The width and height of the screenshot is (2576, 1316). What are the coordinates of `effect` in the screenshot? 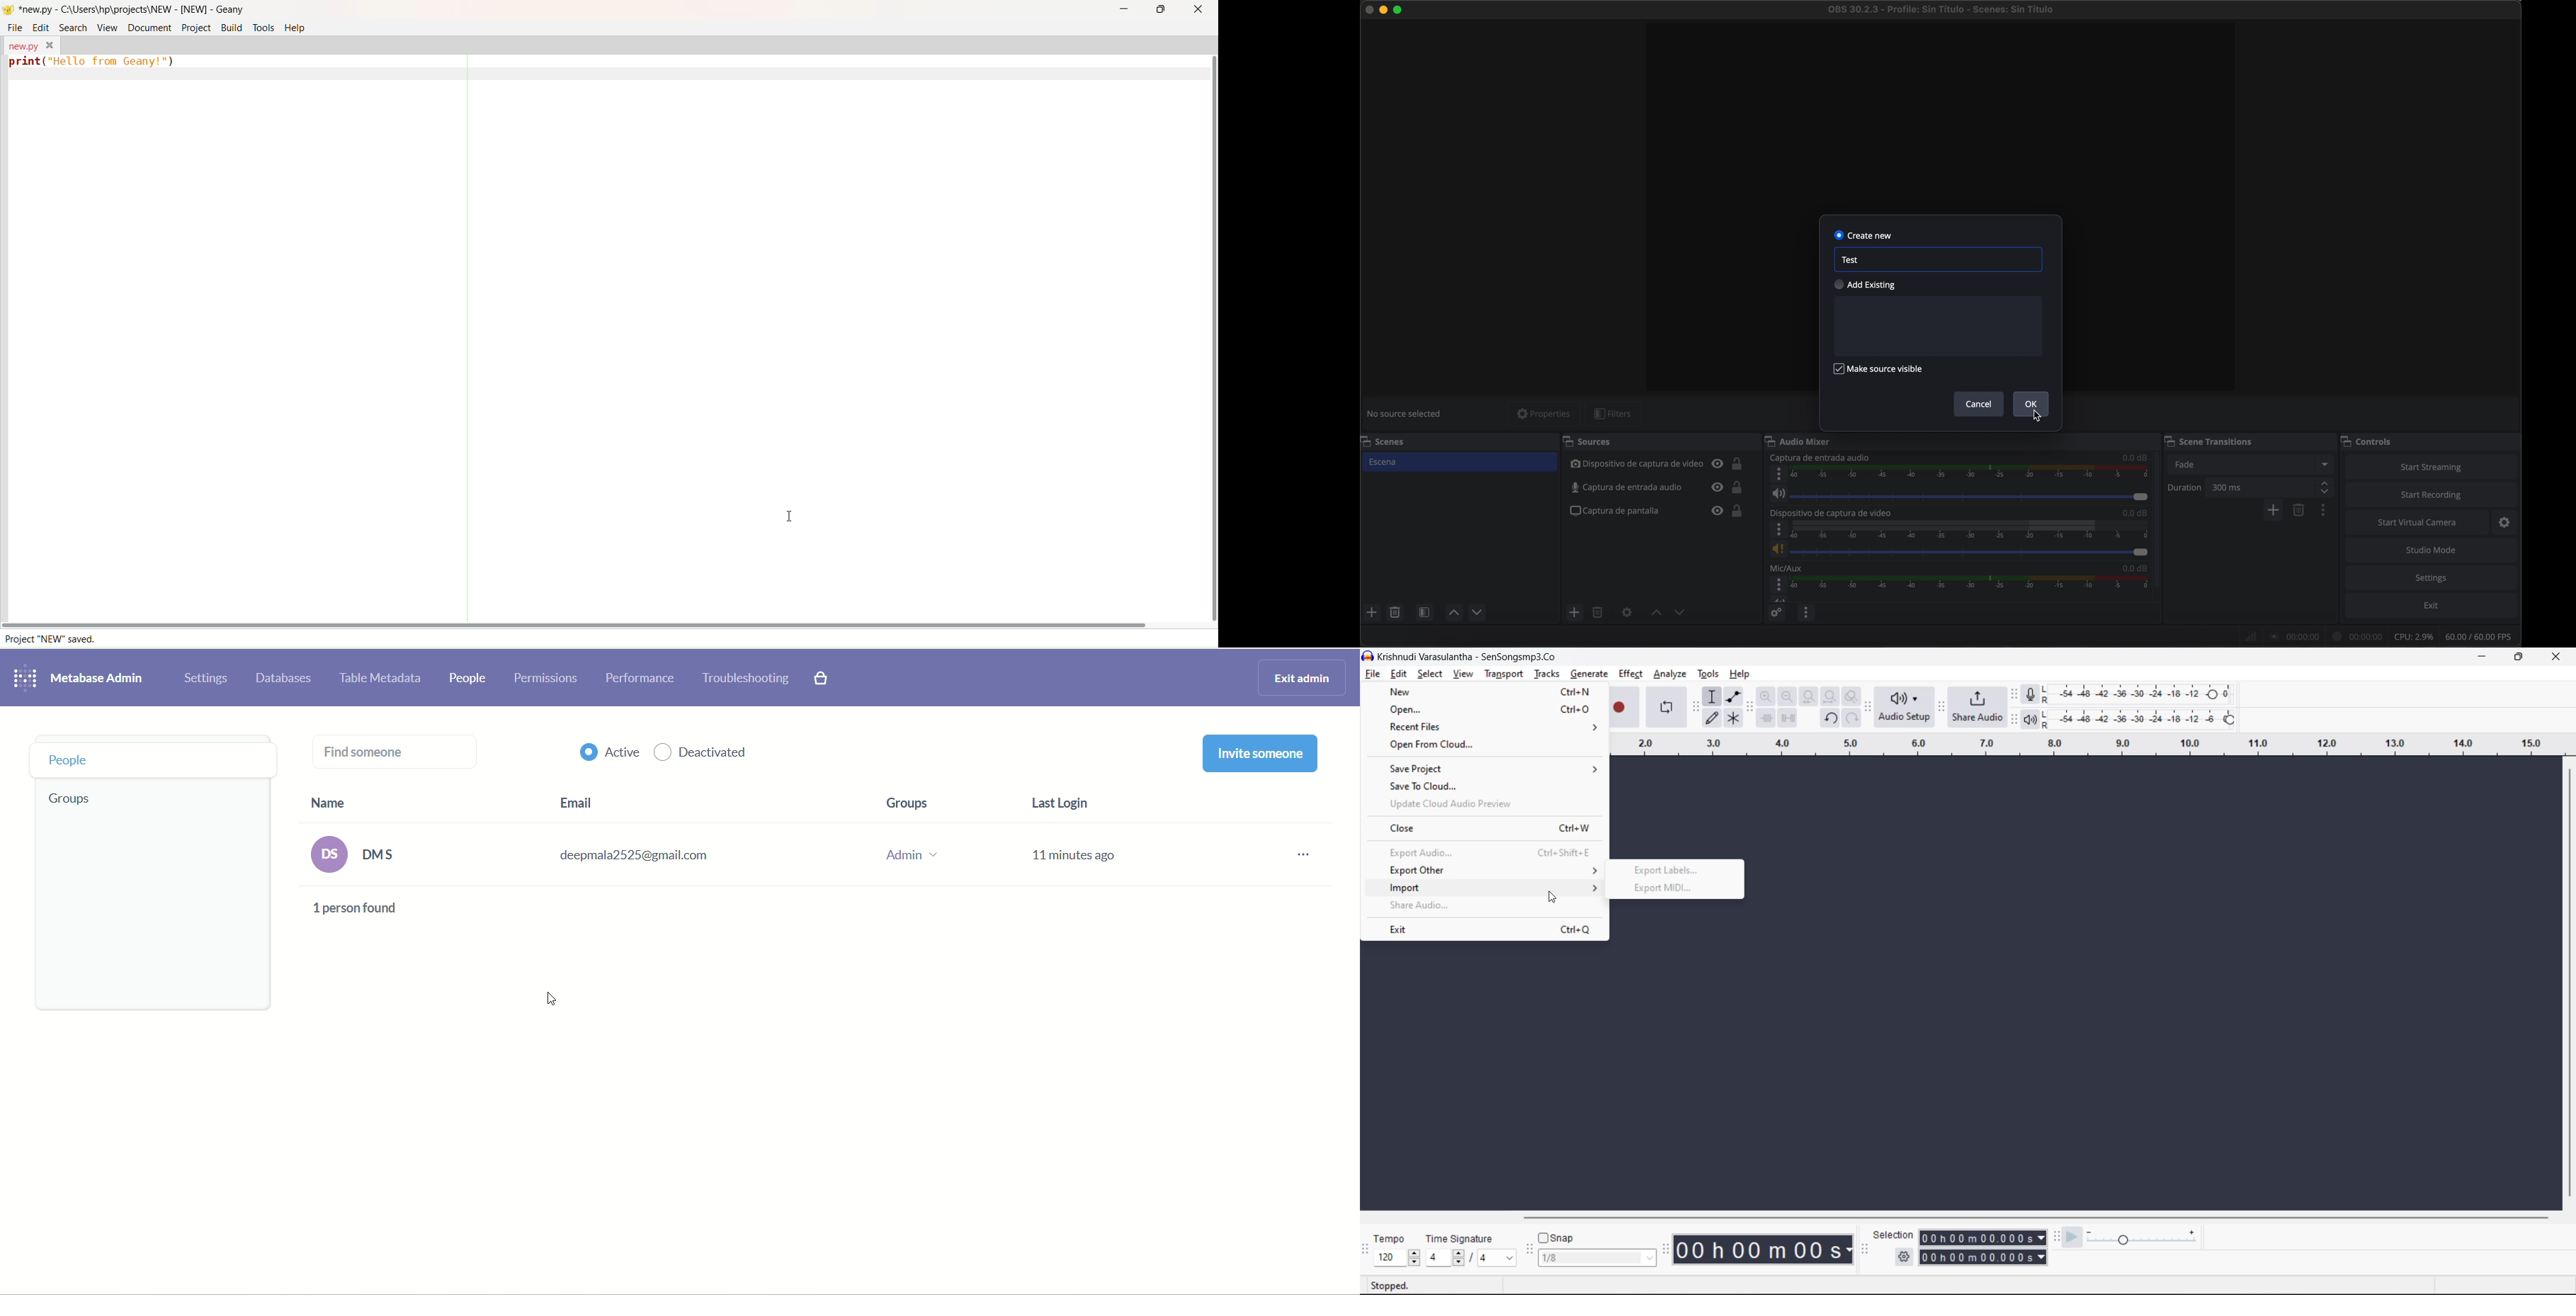 It's located at (1630, 674).